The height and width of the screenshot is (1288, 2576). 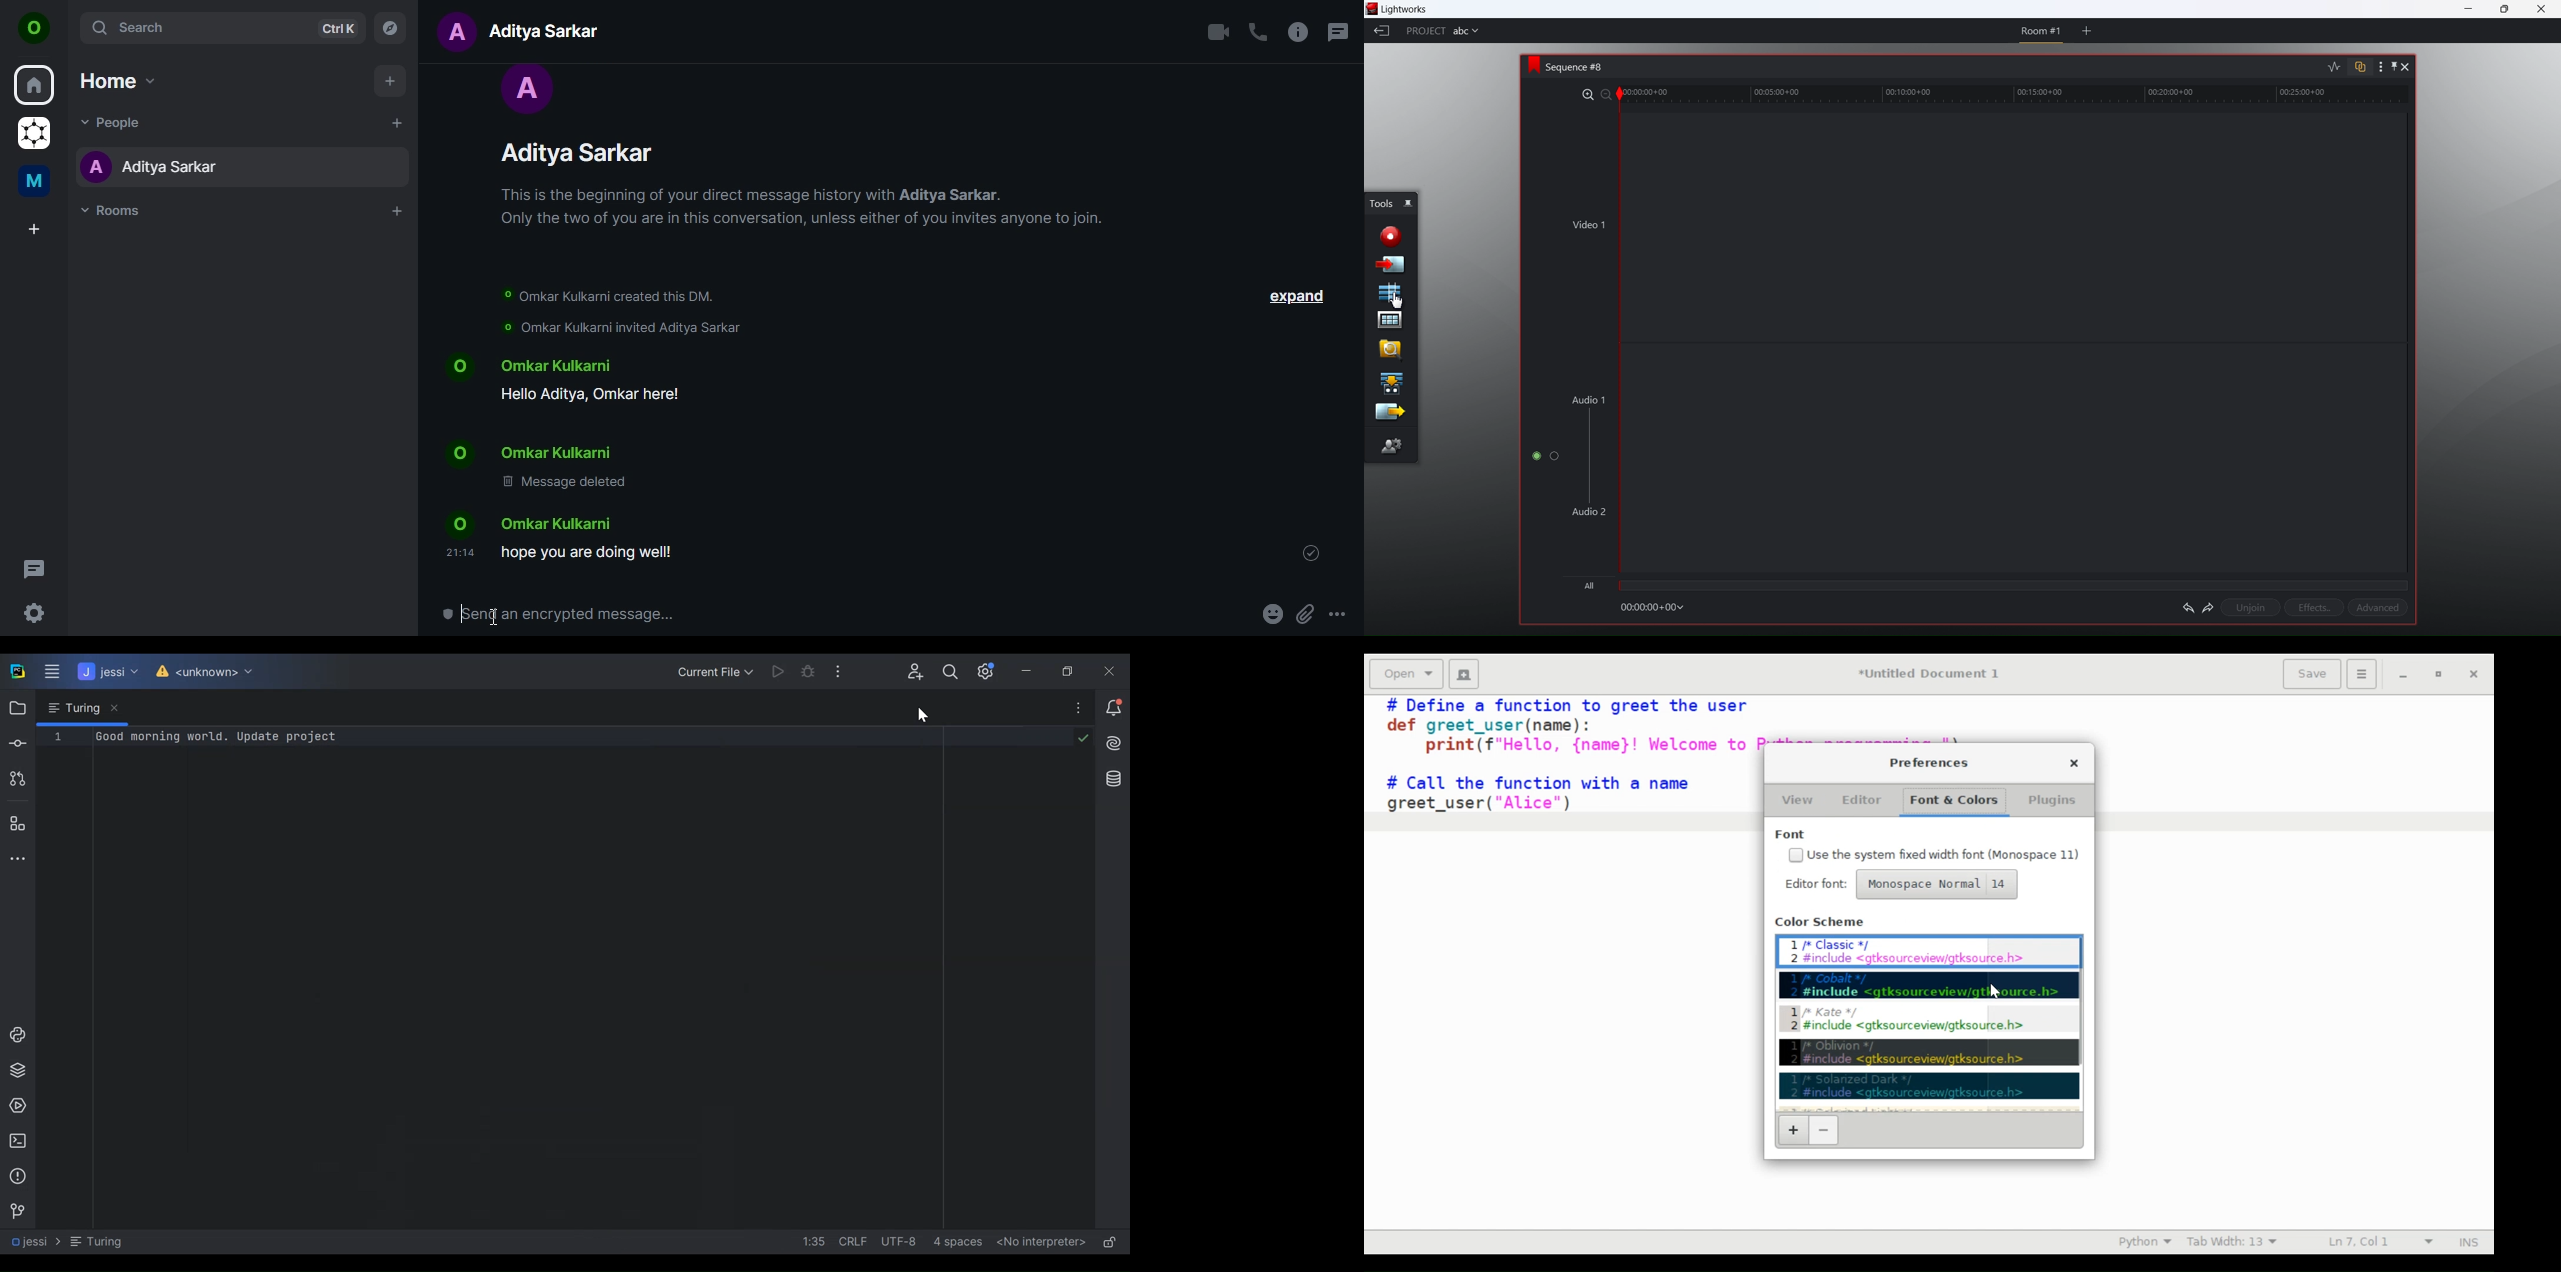 I want to click on Commit, so click(x=17, y=743).